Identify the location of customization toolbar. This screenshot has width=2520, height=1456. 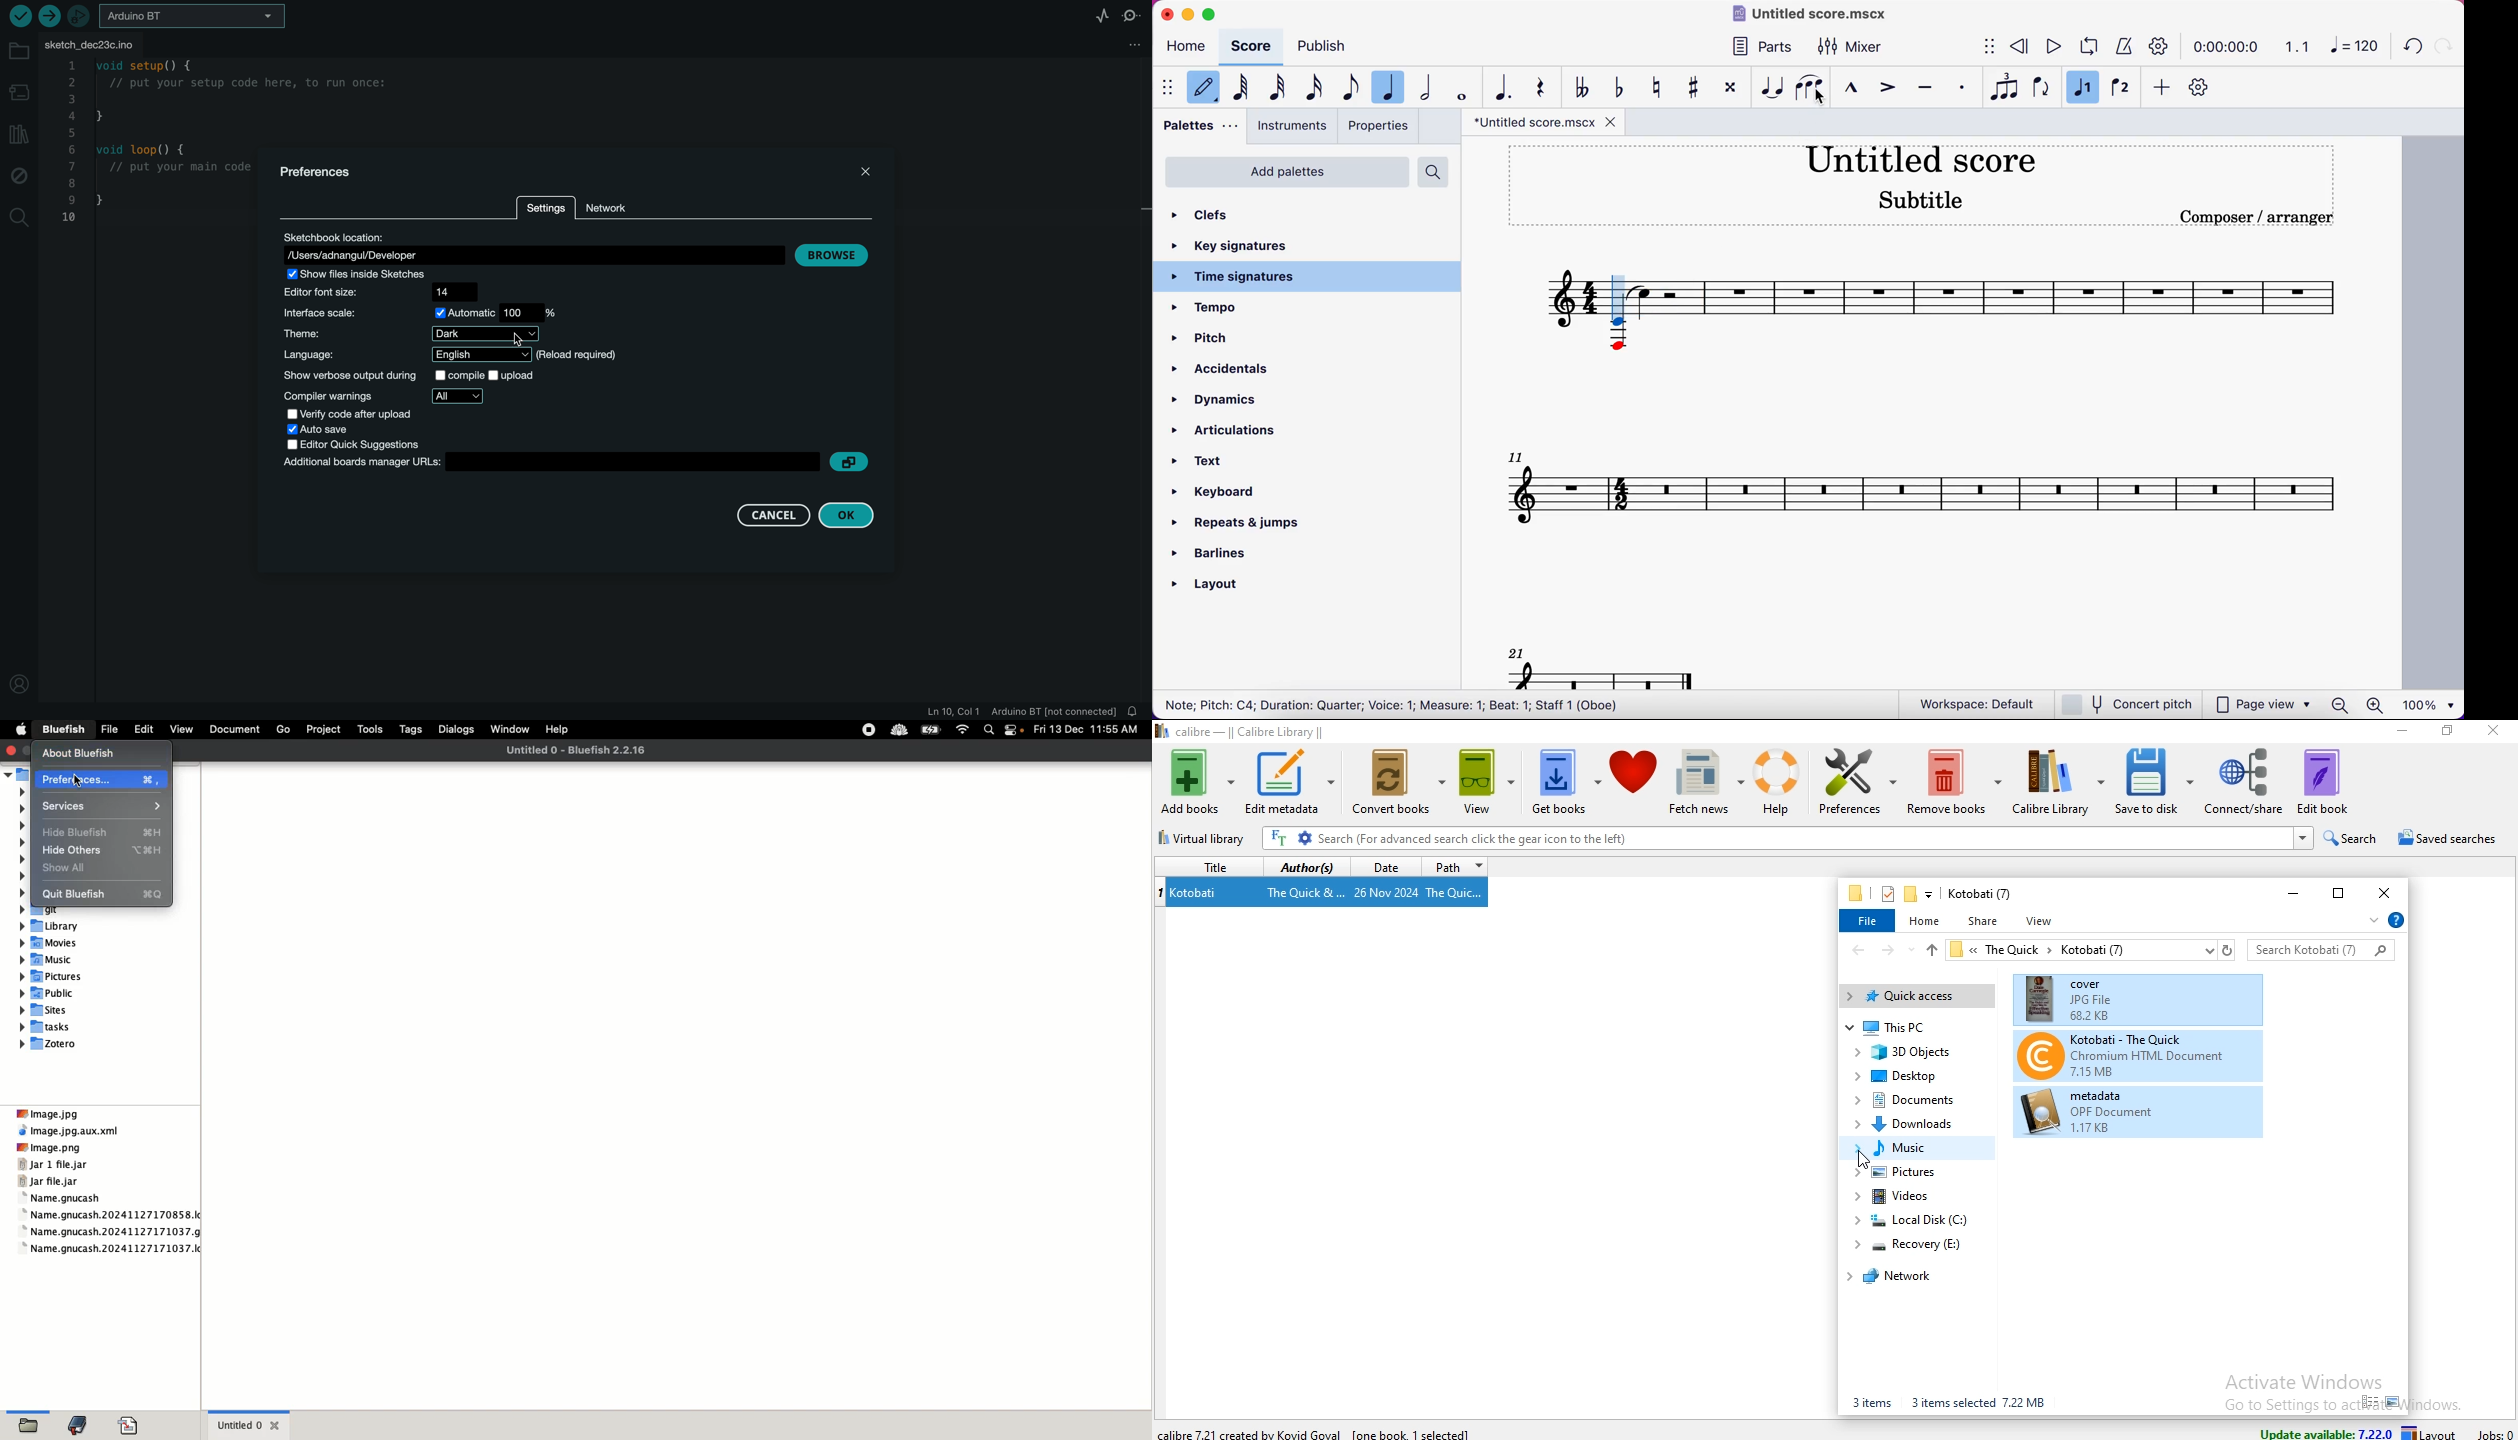
(2202, 90).